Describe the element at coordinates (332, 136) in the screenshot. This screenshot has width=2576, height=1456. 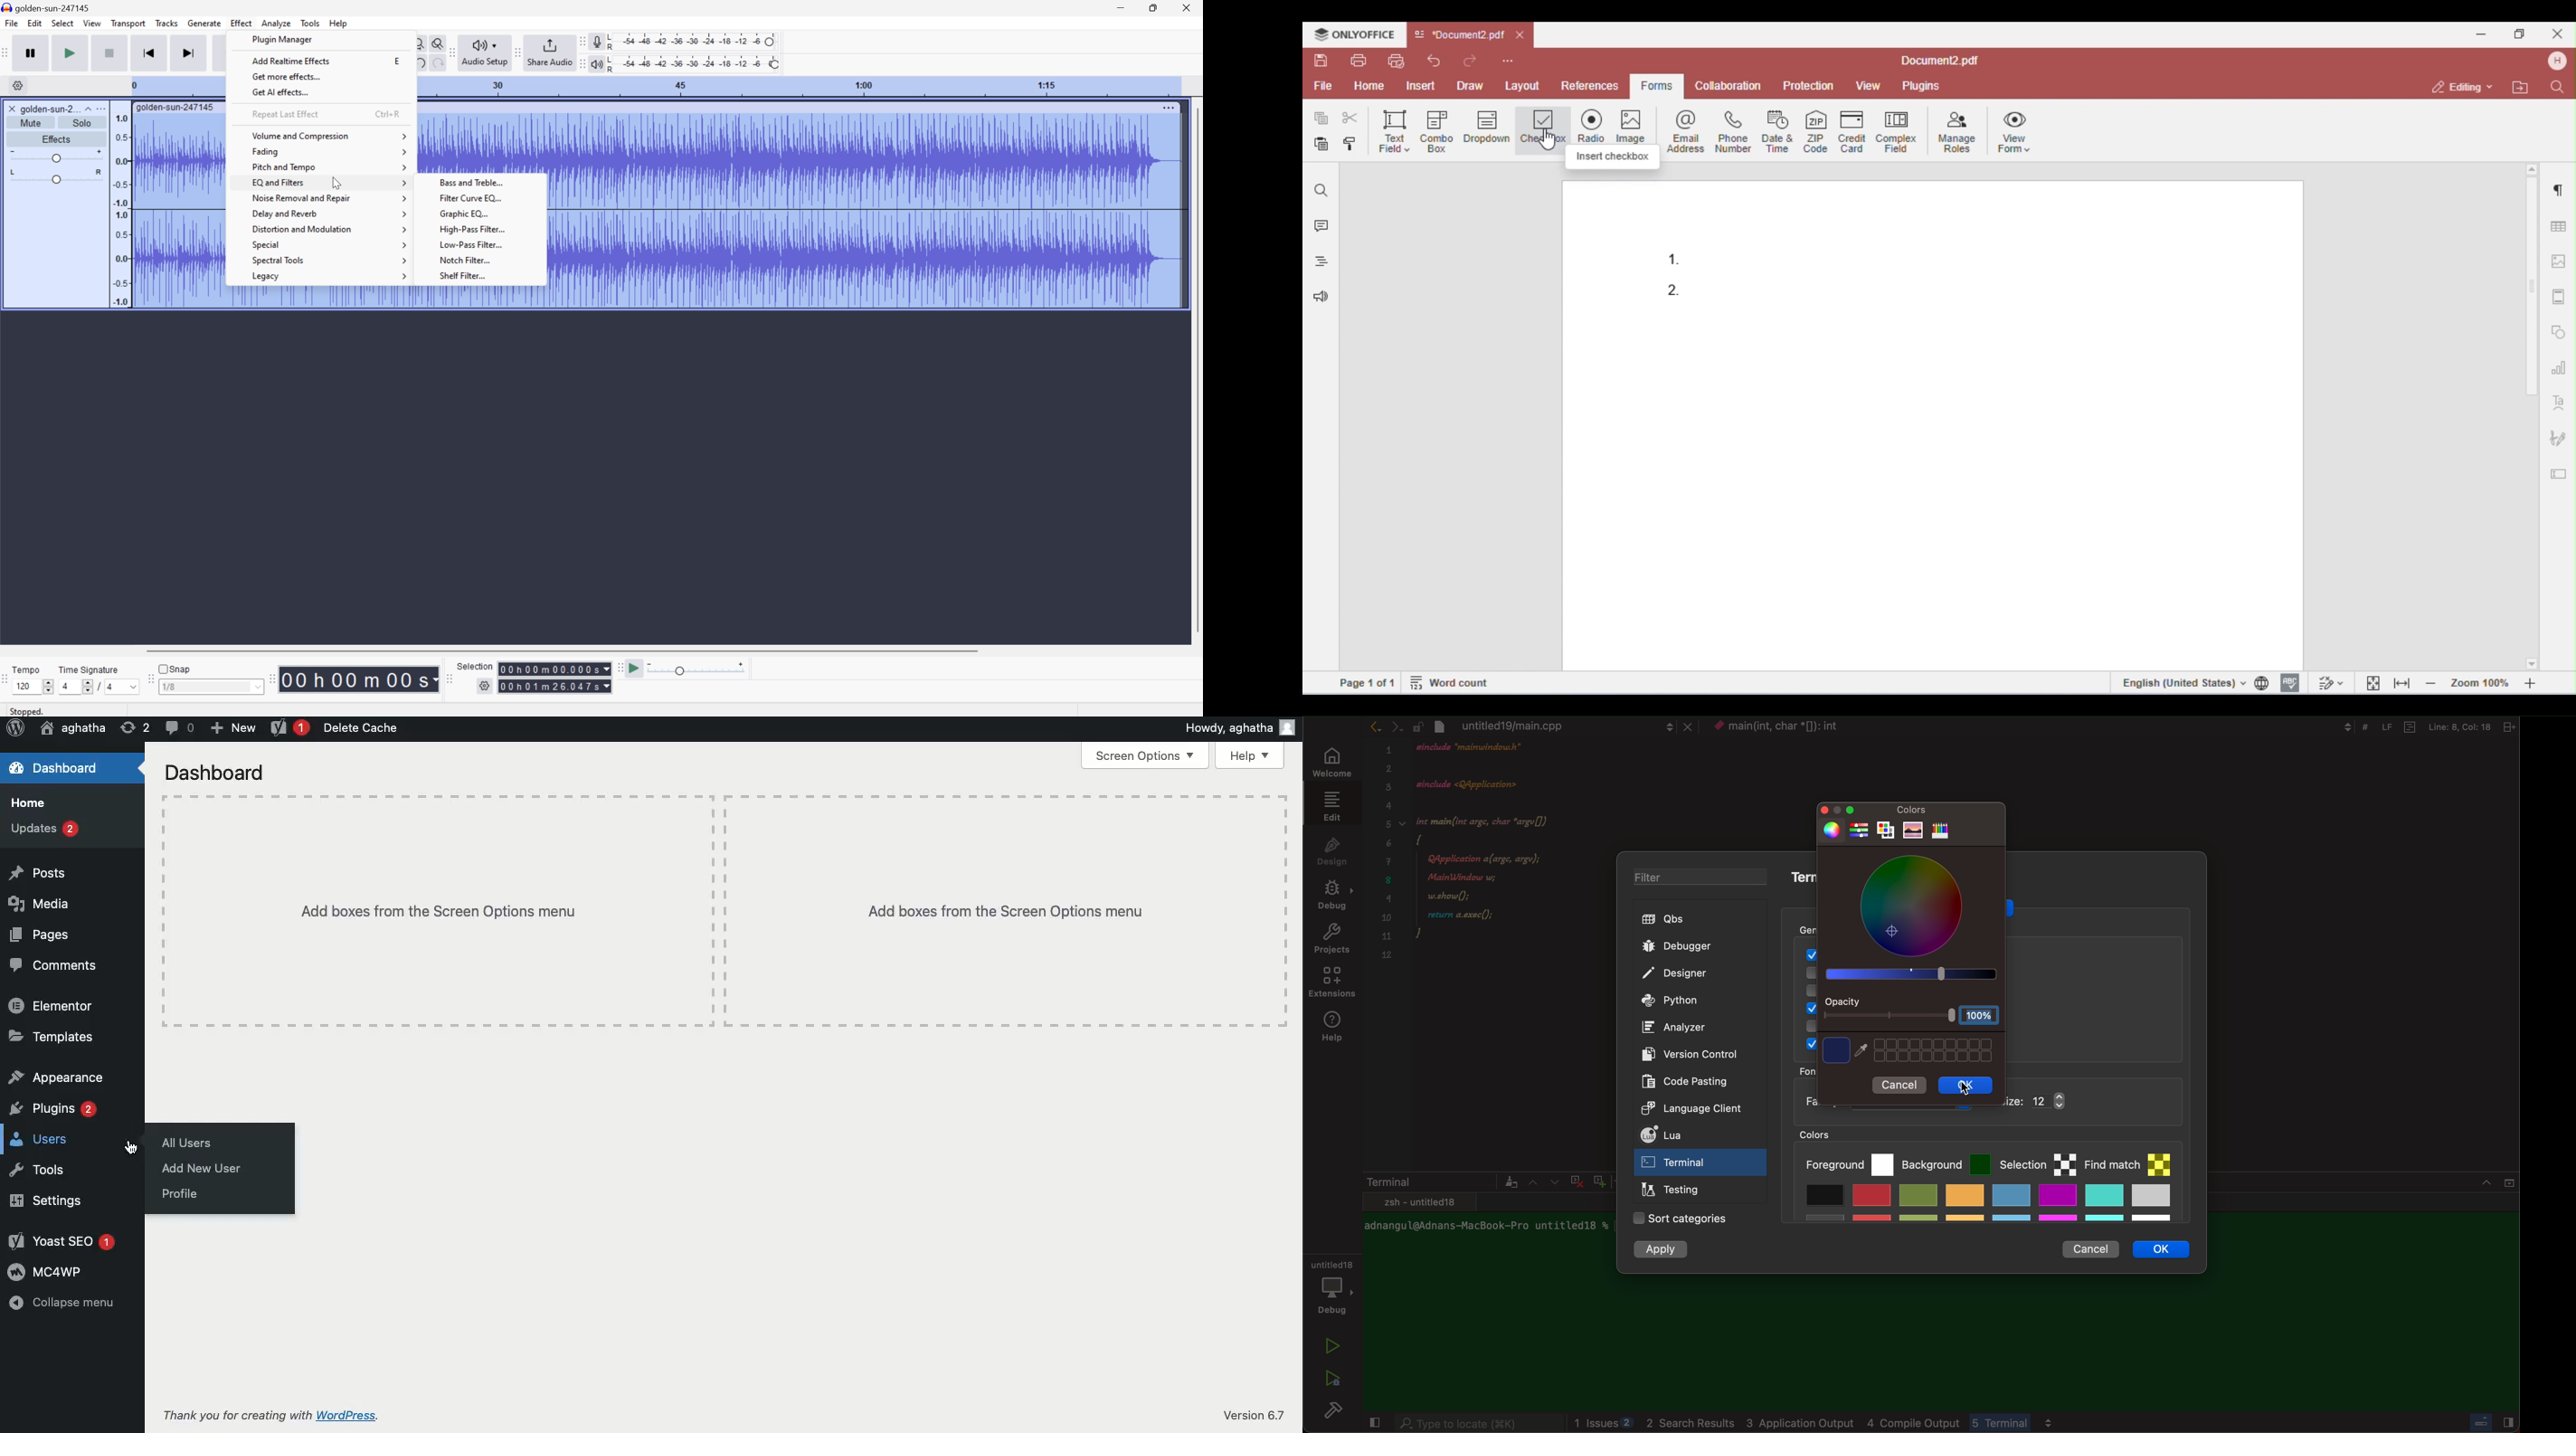
I see `Volume and compression` at that location.